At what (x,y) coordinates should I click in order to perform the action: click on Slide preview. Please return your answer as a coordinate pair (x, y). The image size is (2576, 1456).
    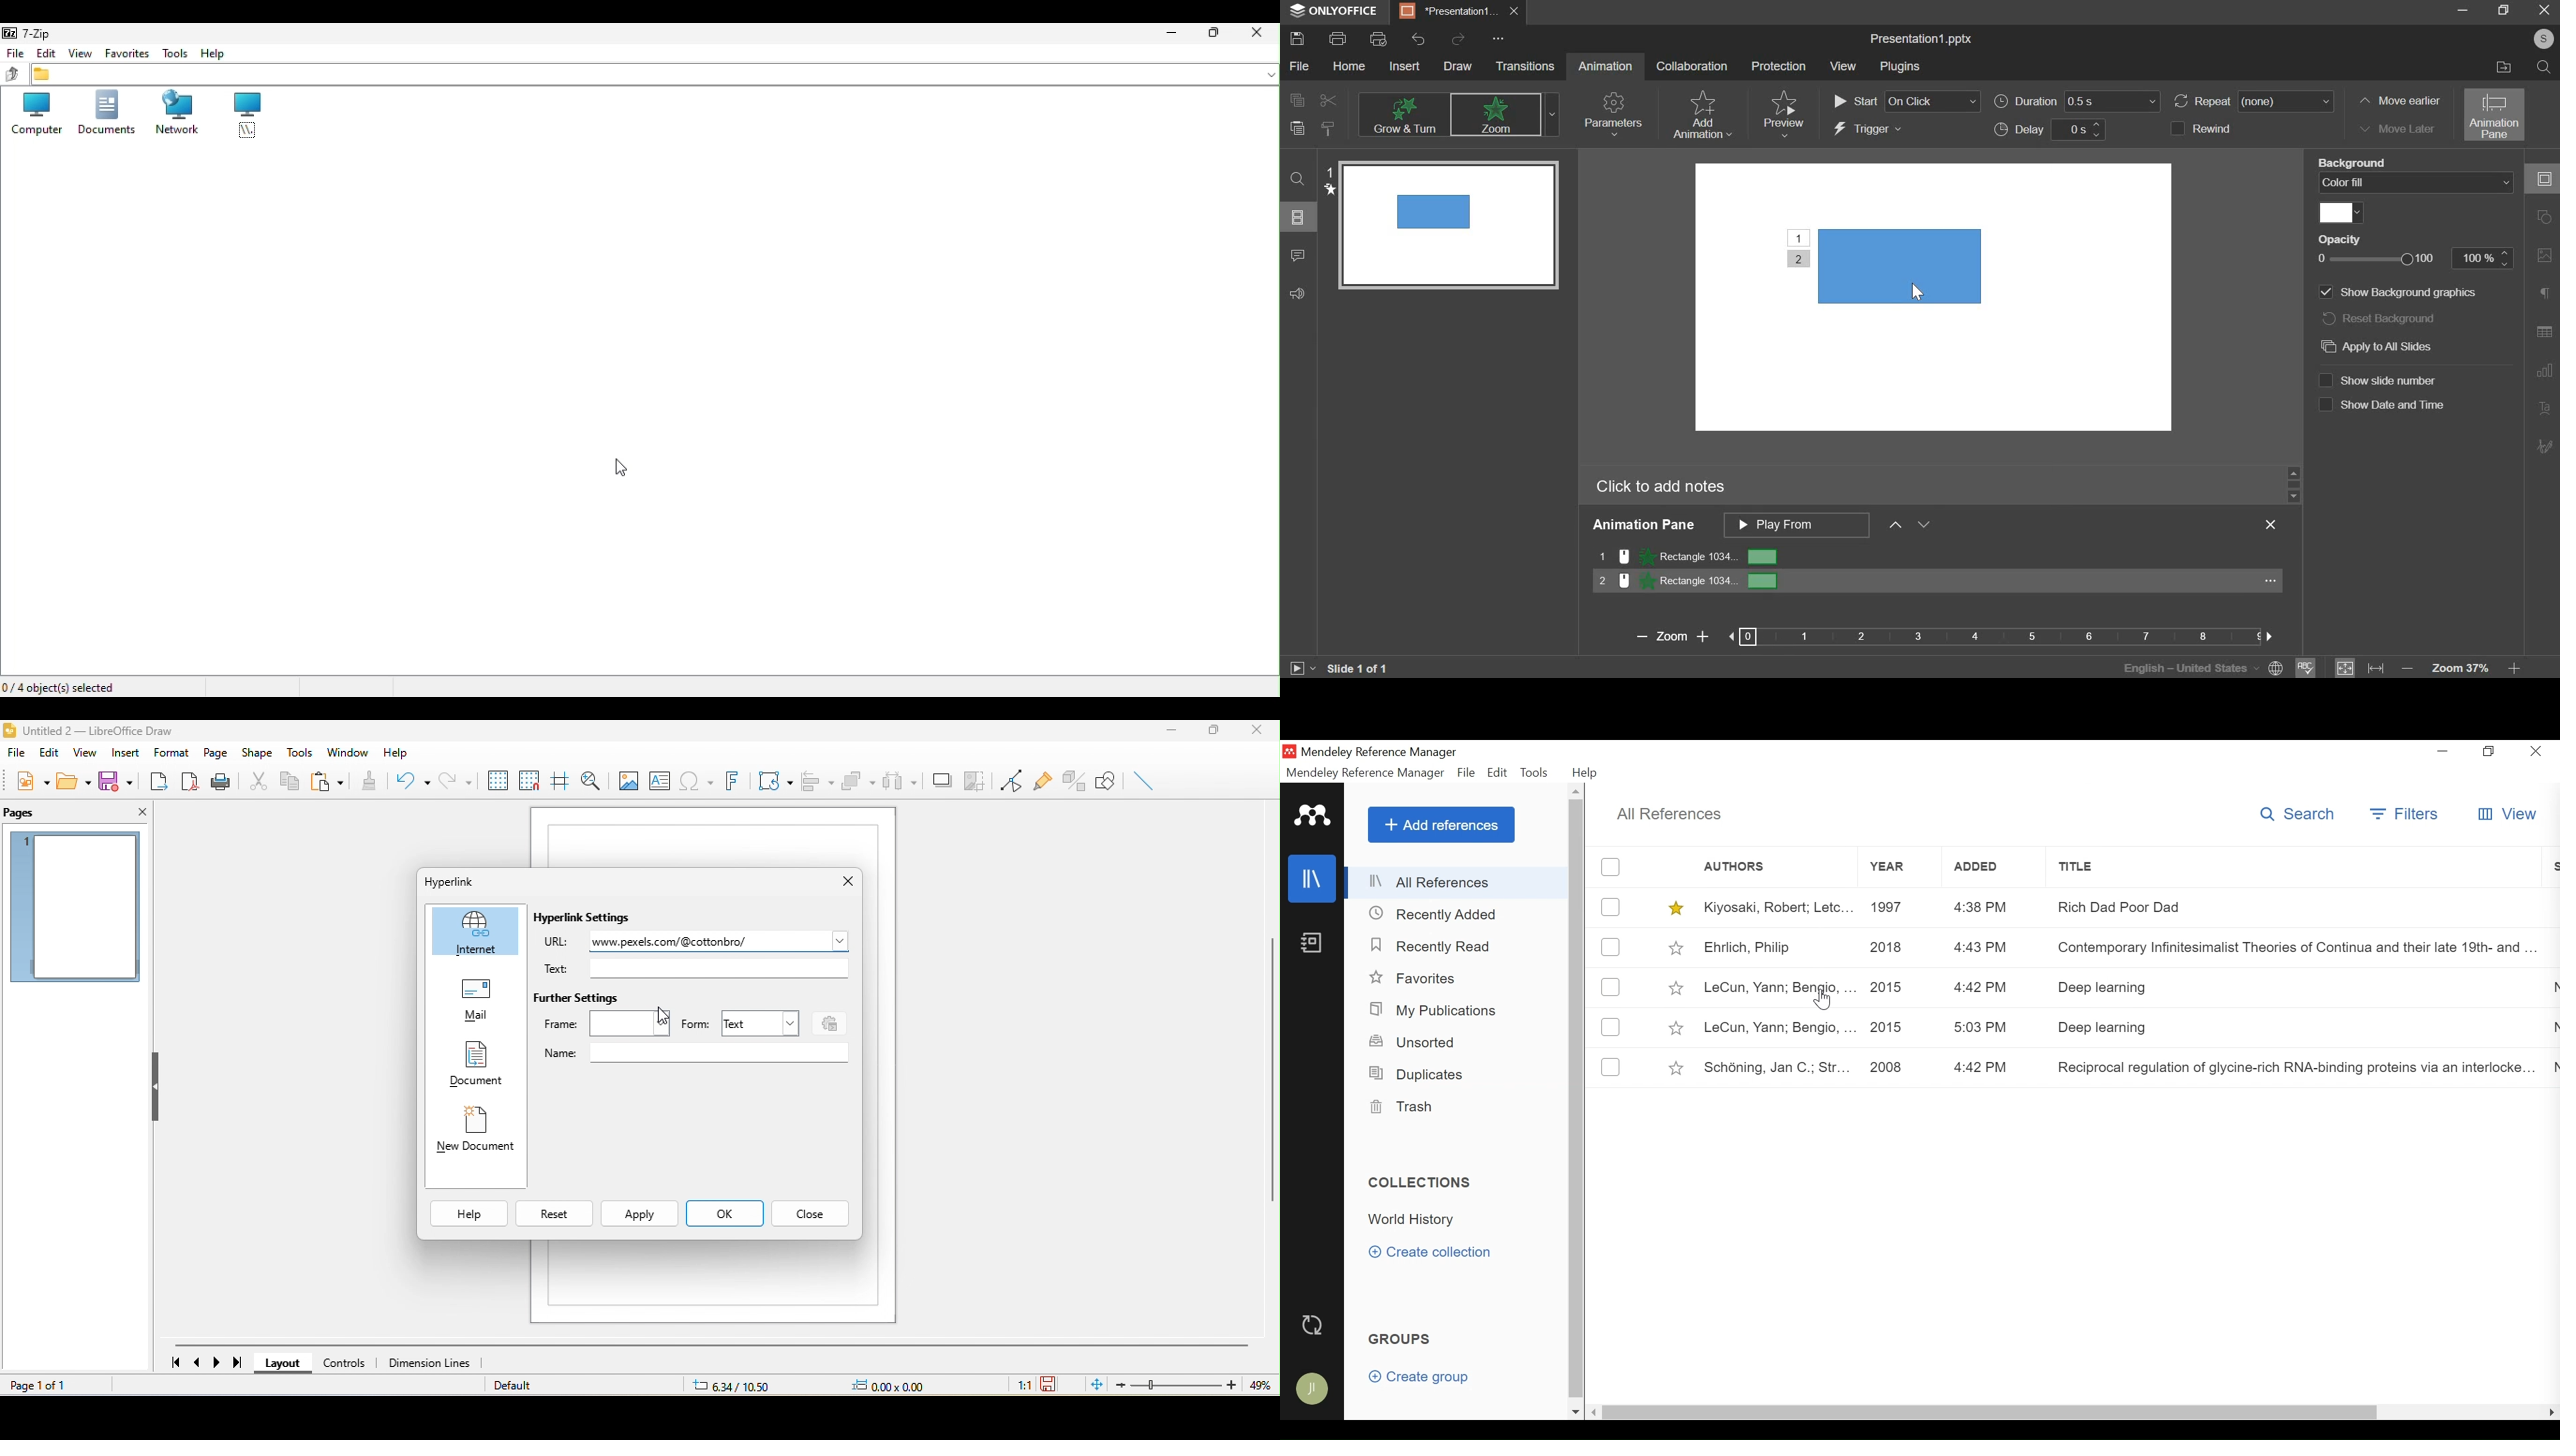
    Looking at the image, I should click on (1442, 227).